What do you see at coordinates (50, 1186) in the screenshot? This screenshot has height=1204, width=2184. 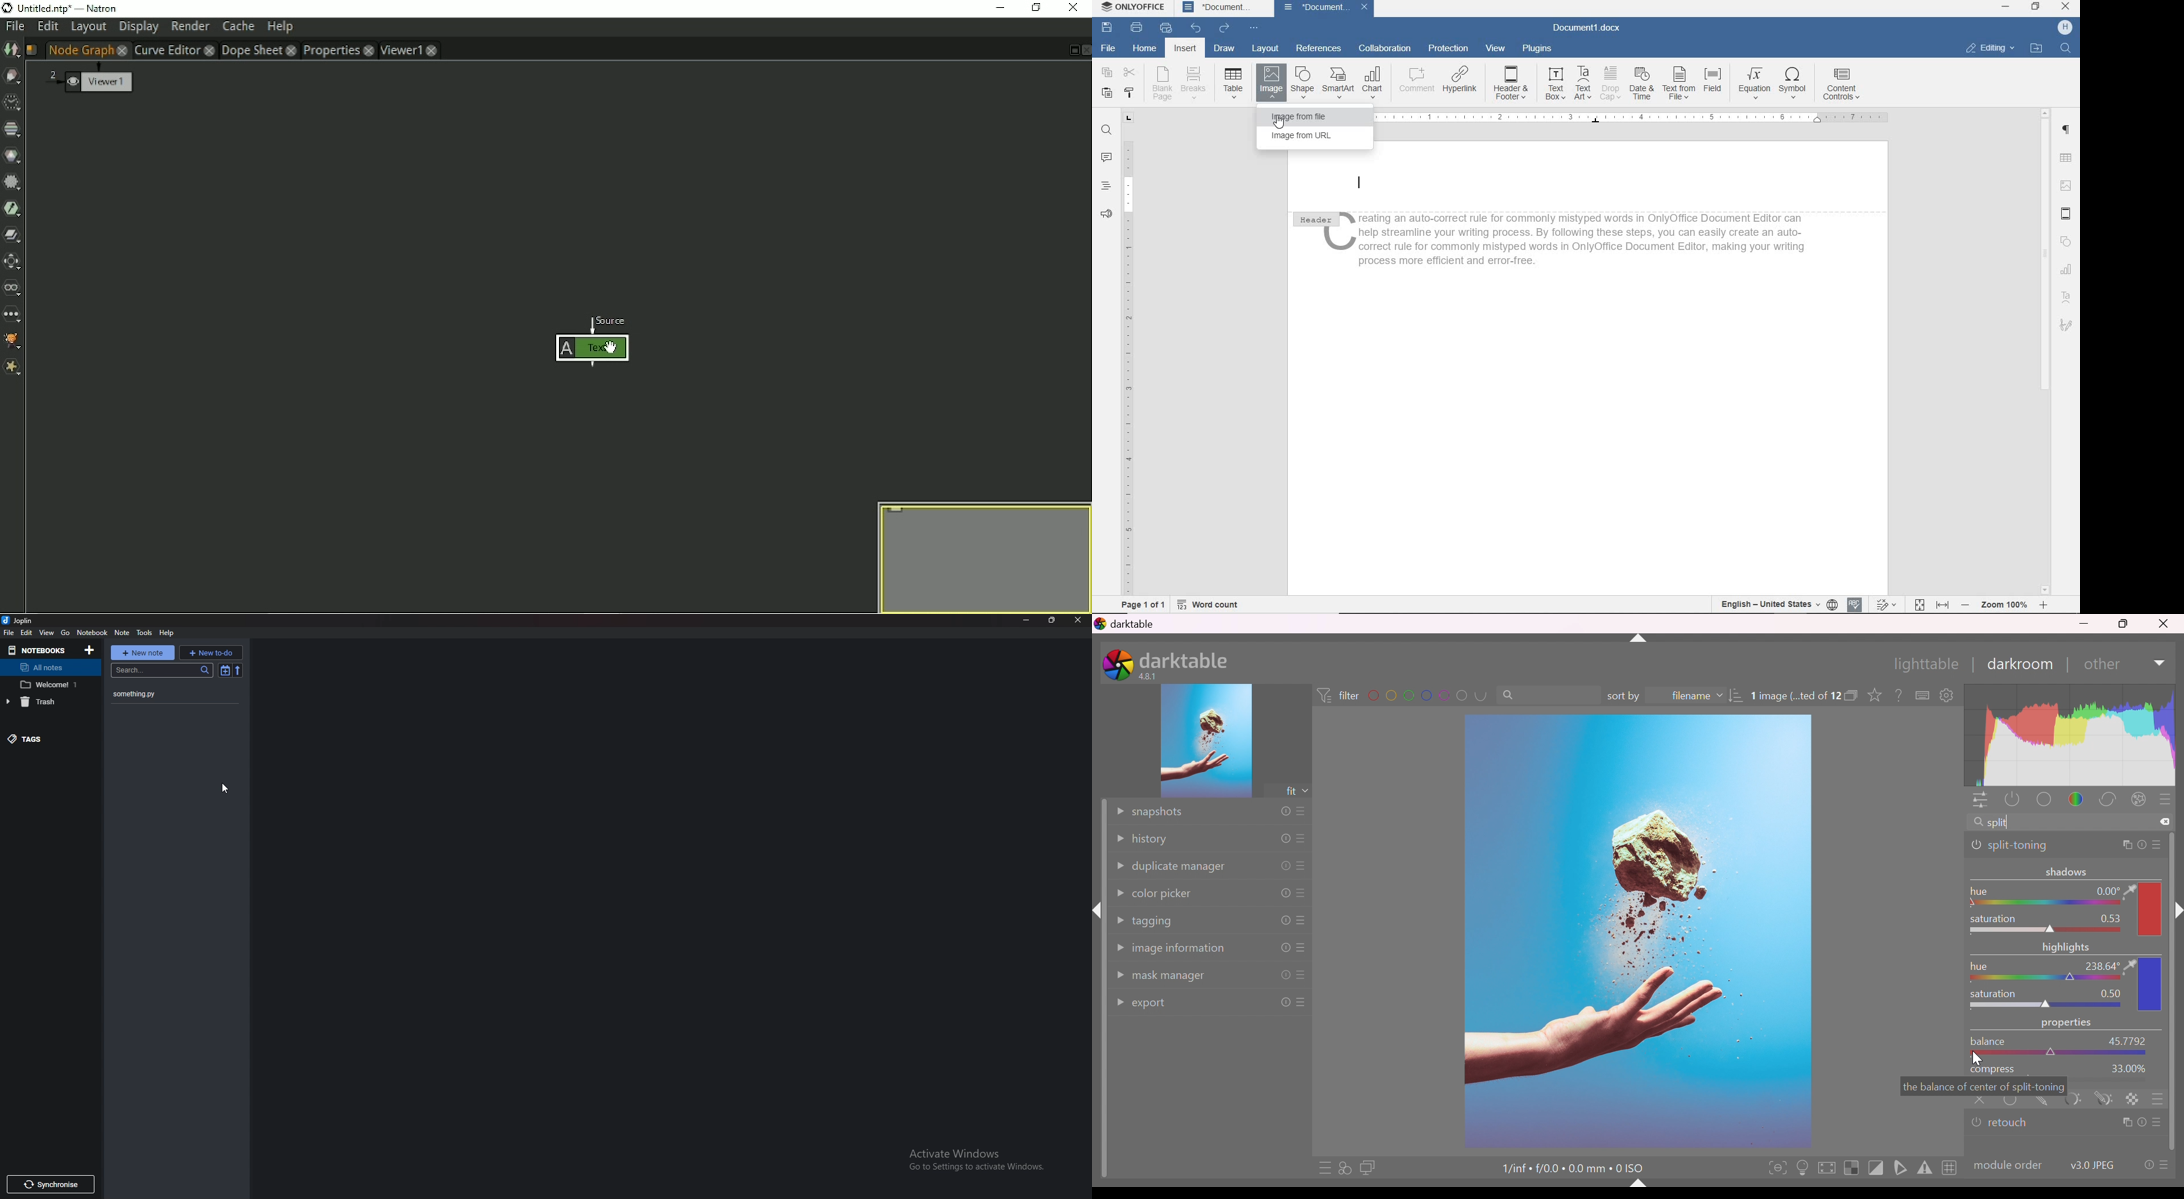 I see `Synchronize` at bounding box center [50, 1186].